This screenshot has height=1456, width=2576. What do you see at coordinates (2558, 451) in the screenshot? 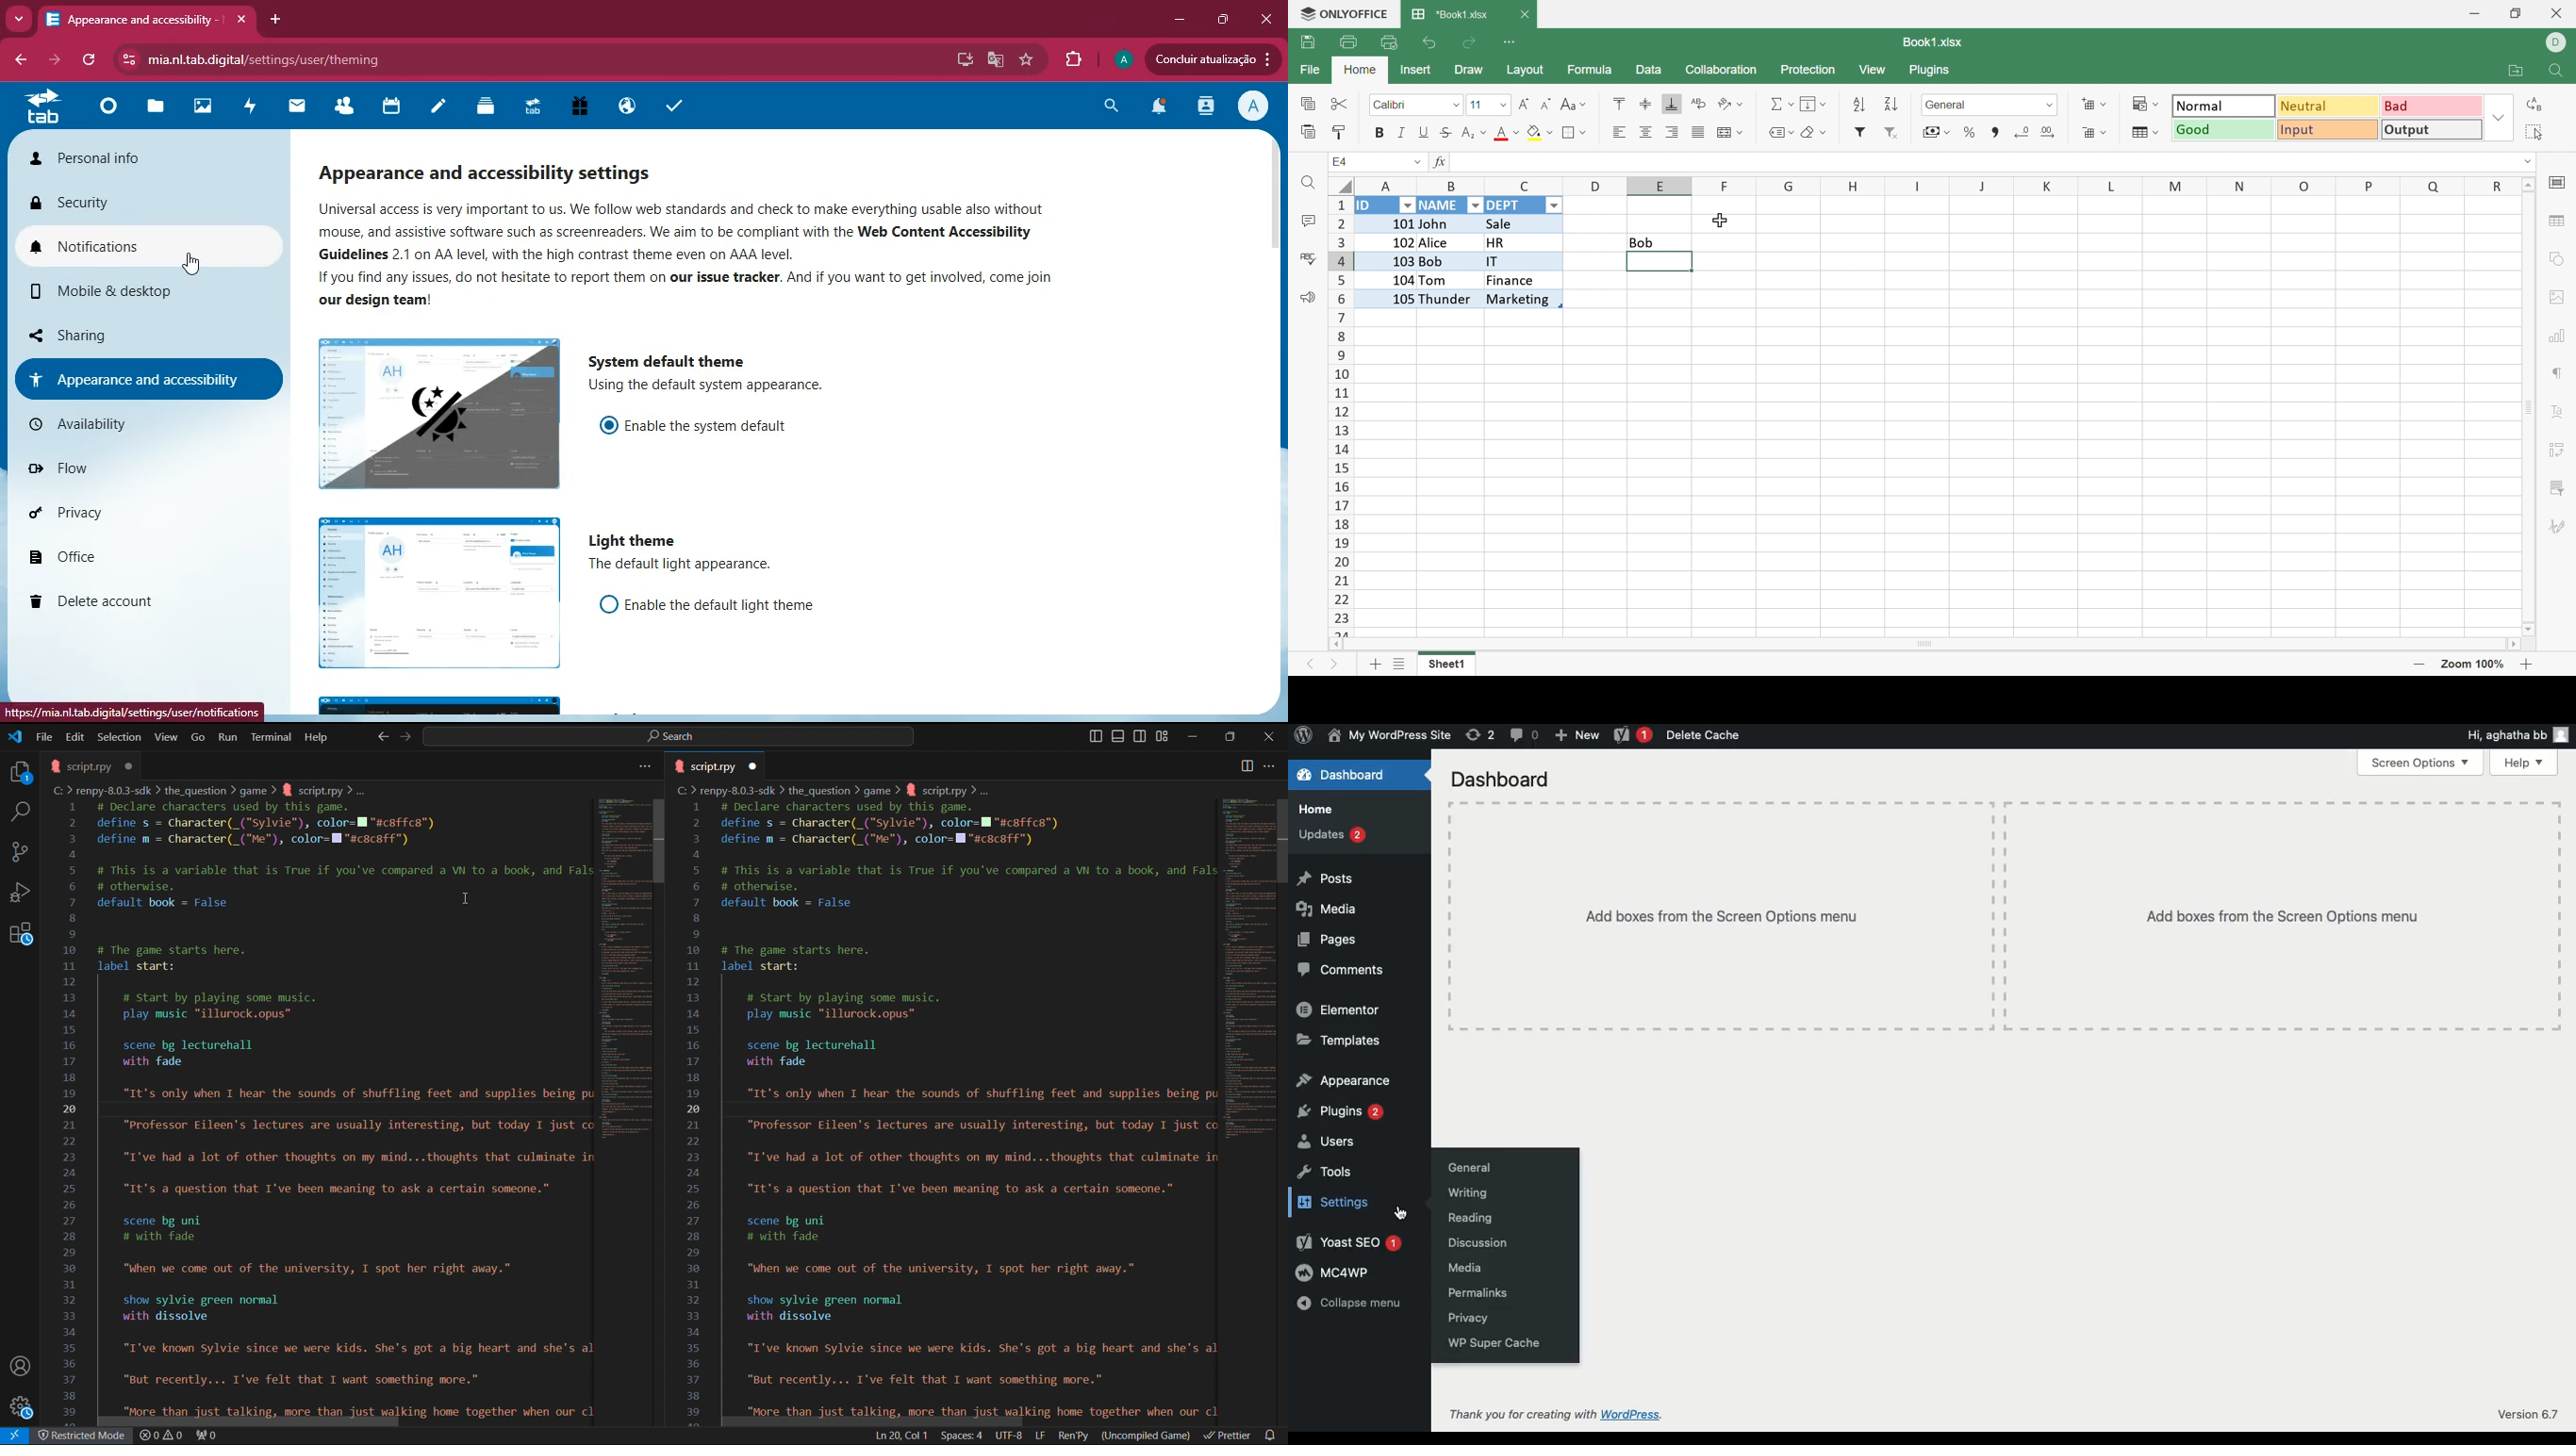
I see `Pivot Table settings` at bounding box center [2558, 451].